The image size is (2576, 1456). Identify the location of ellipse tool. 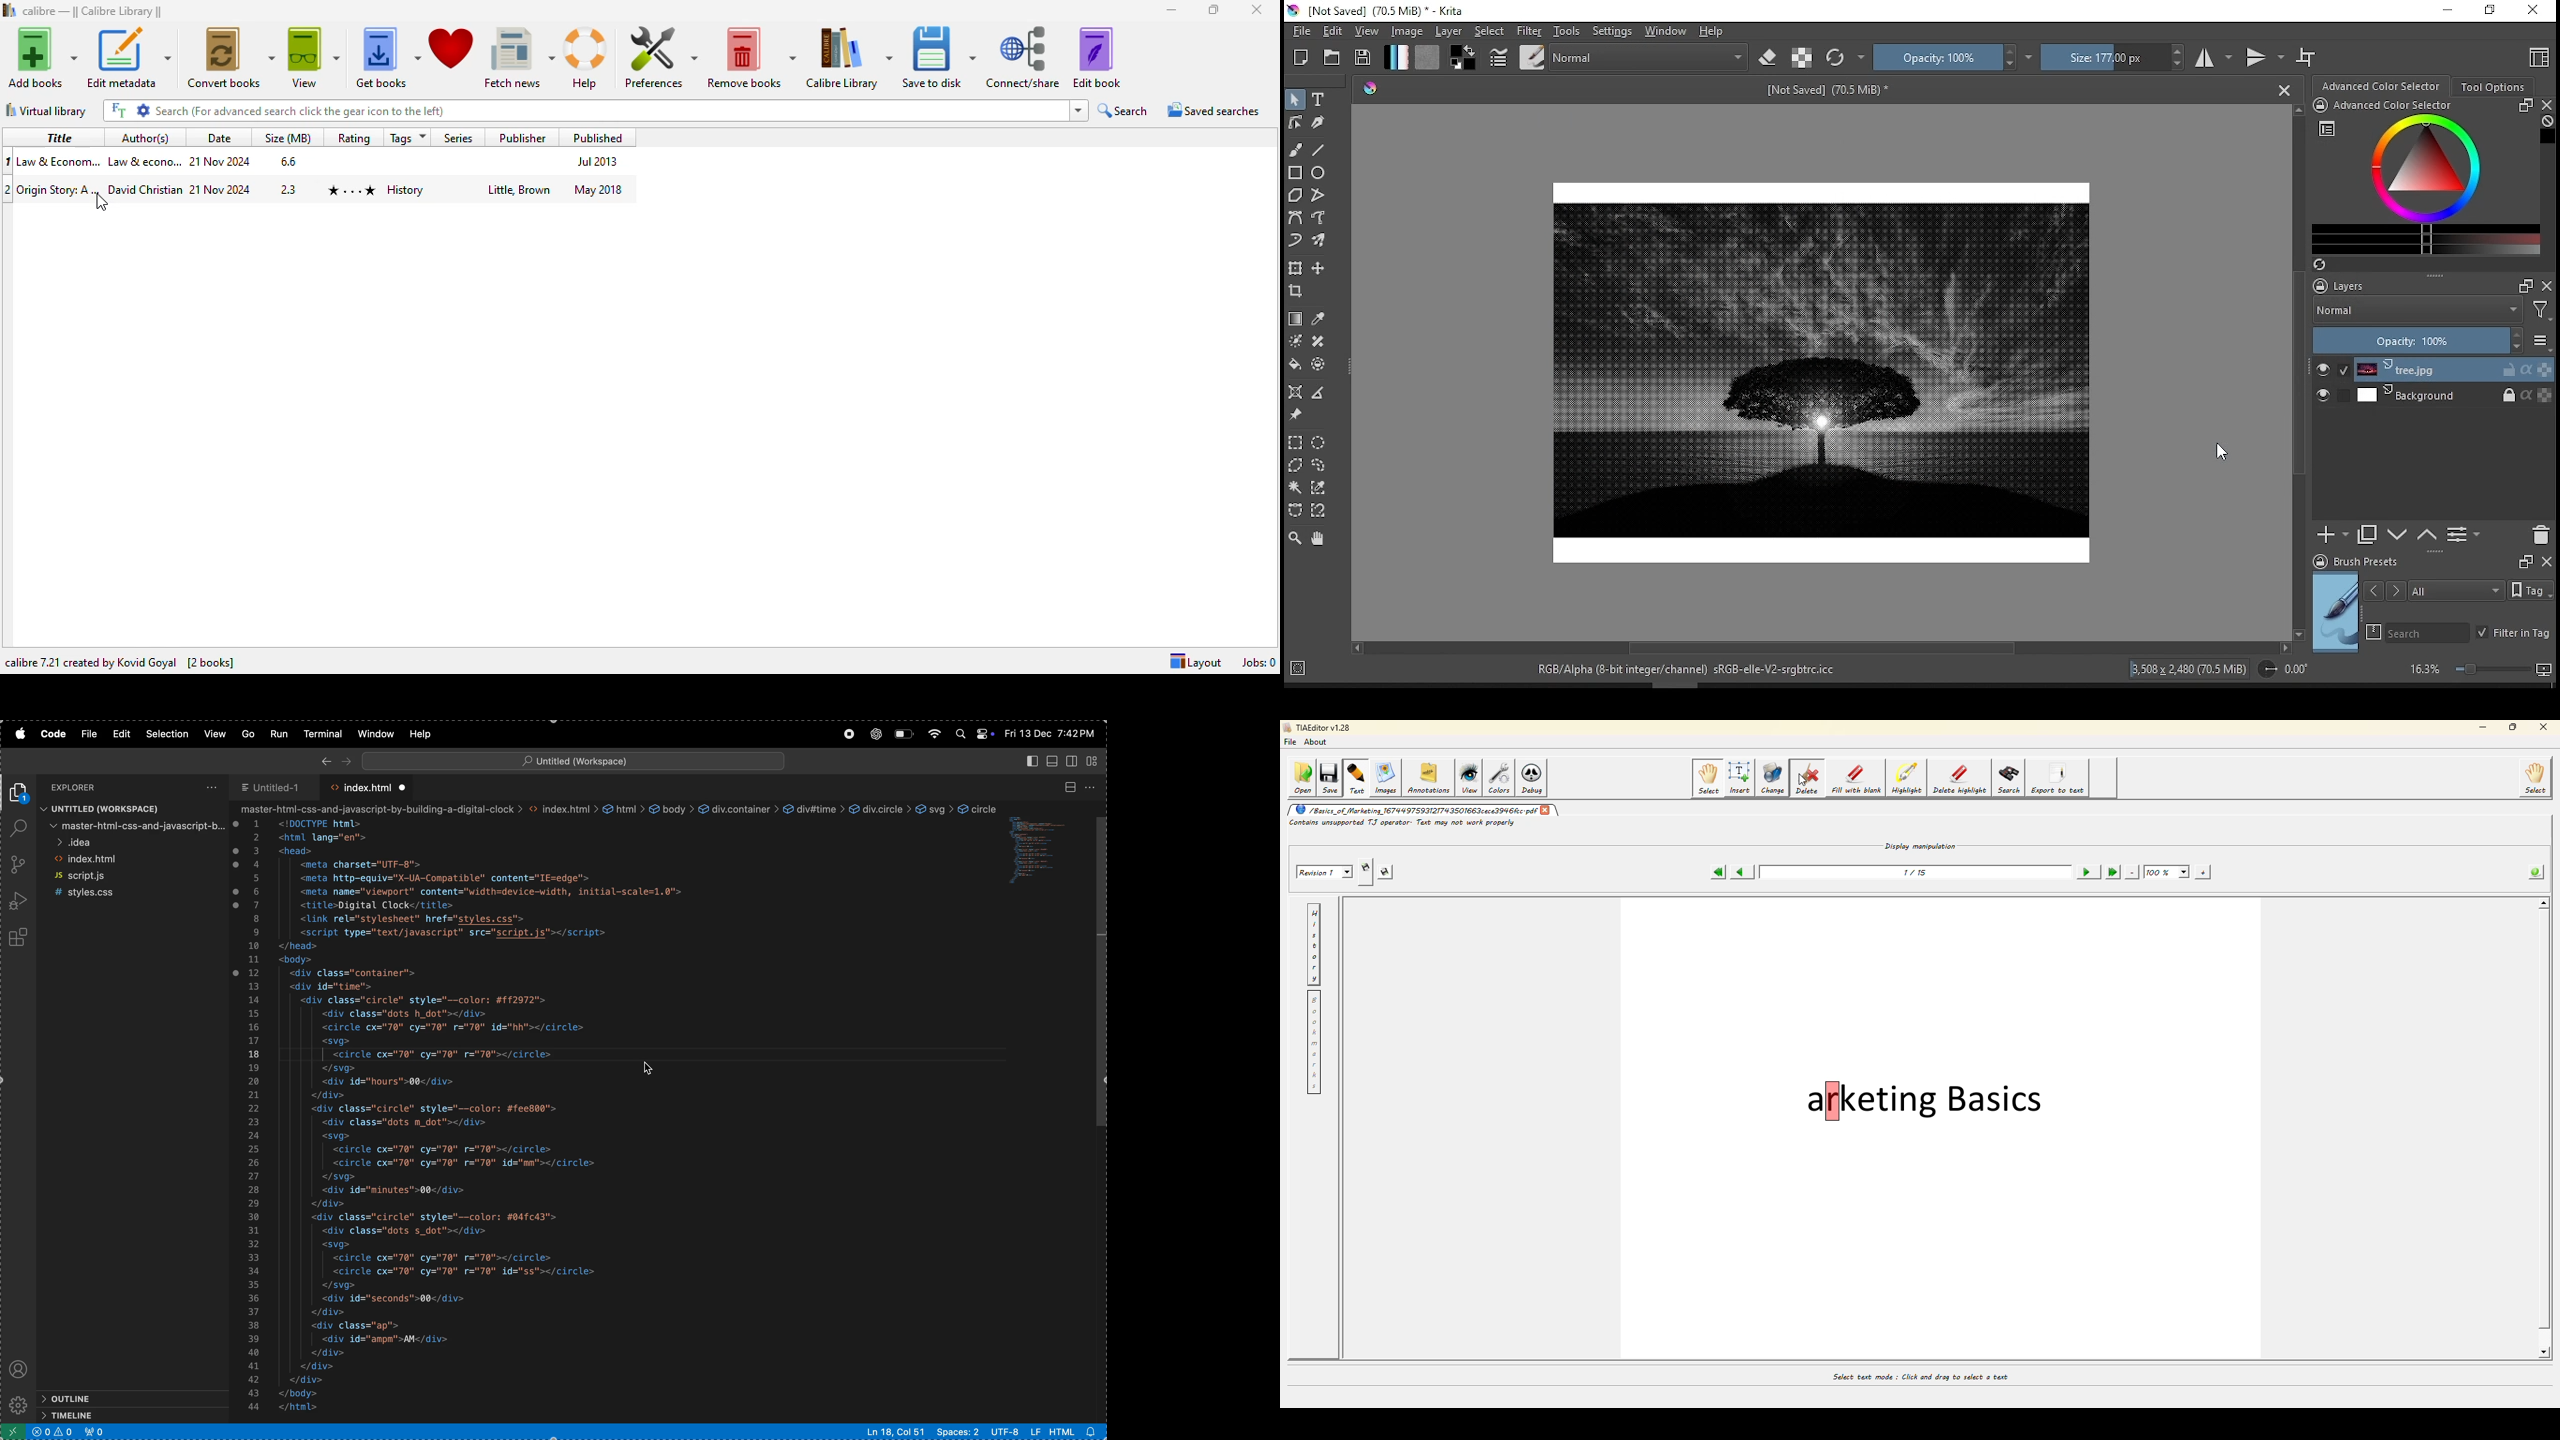
(1324, 173).